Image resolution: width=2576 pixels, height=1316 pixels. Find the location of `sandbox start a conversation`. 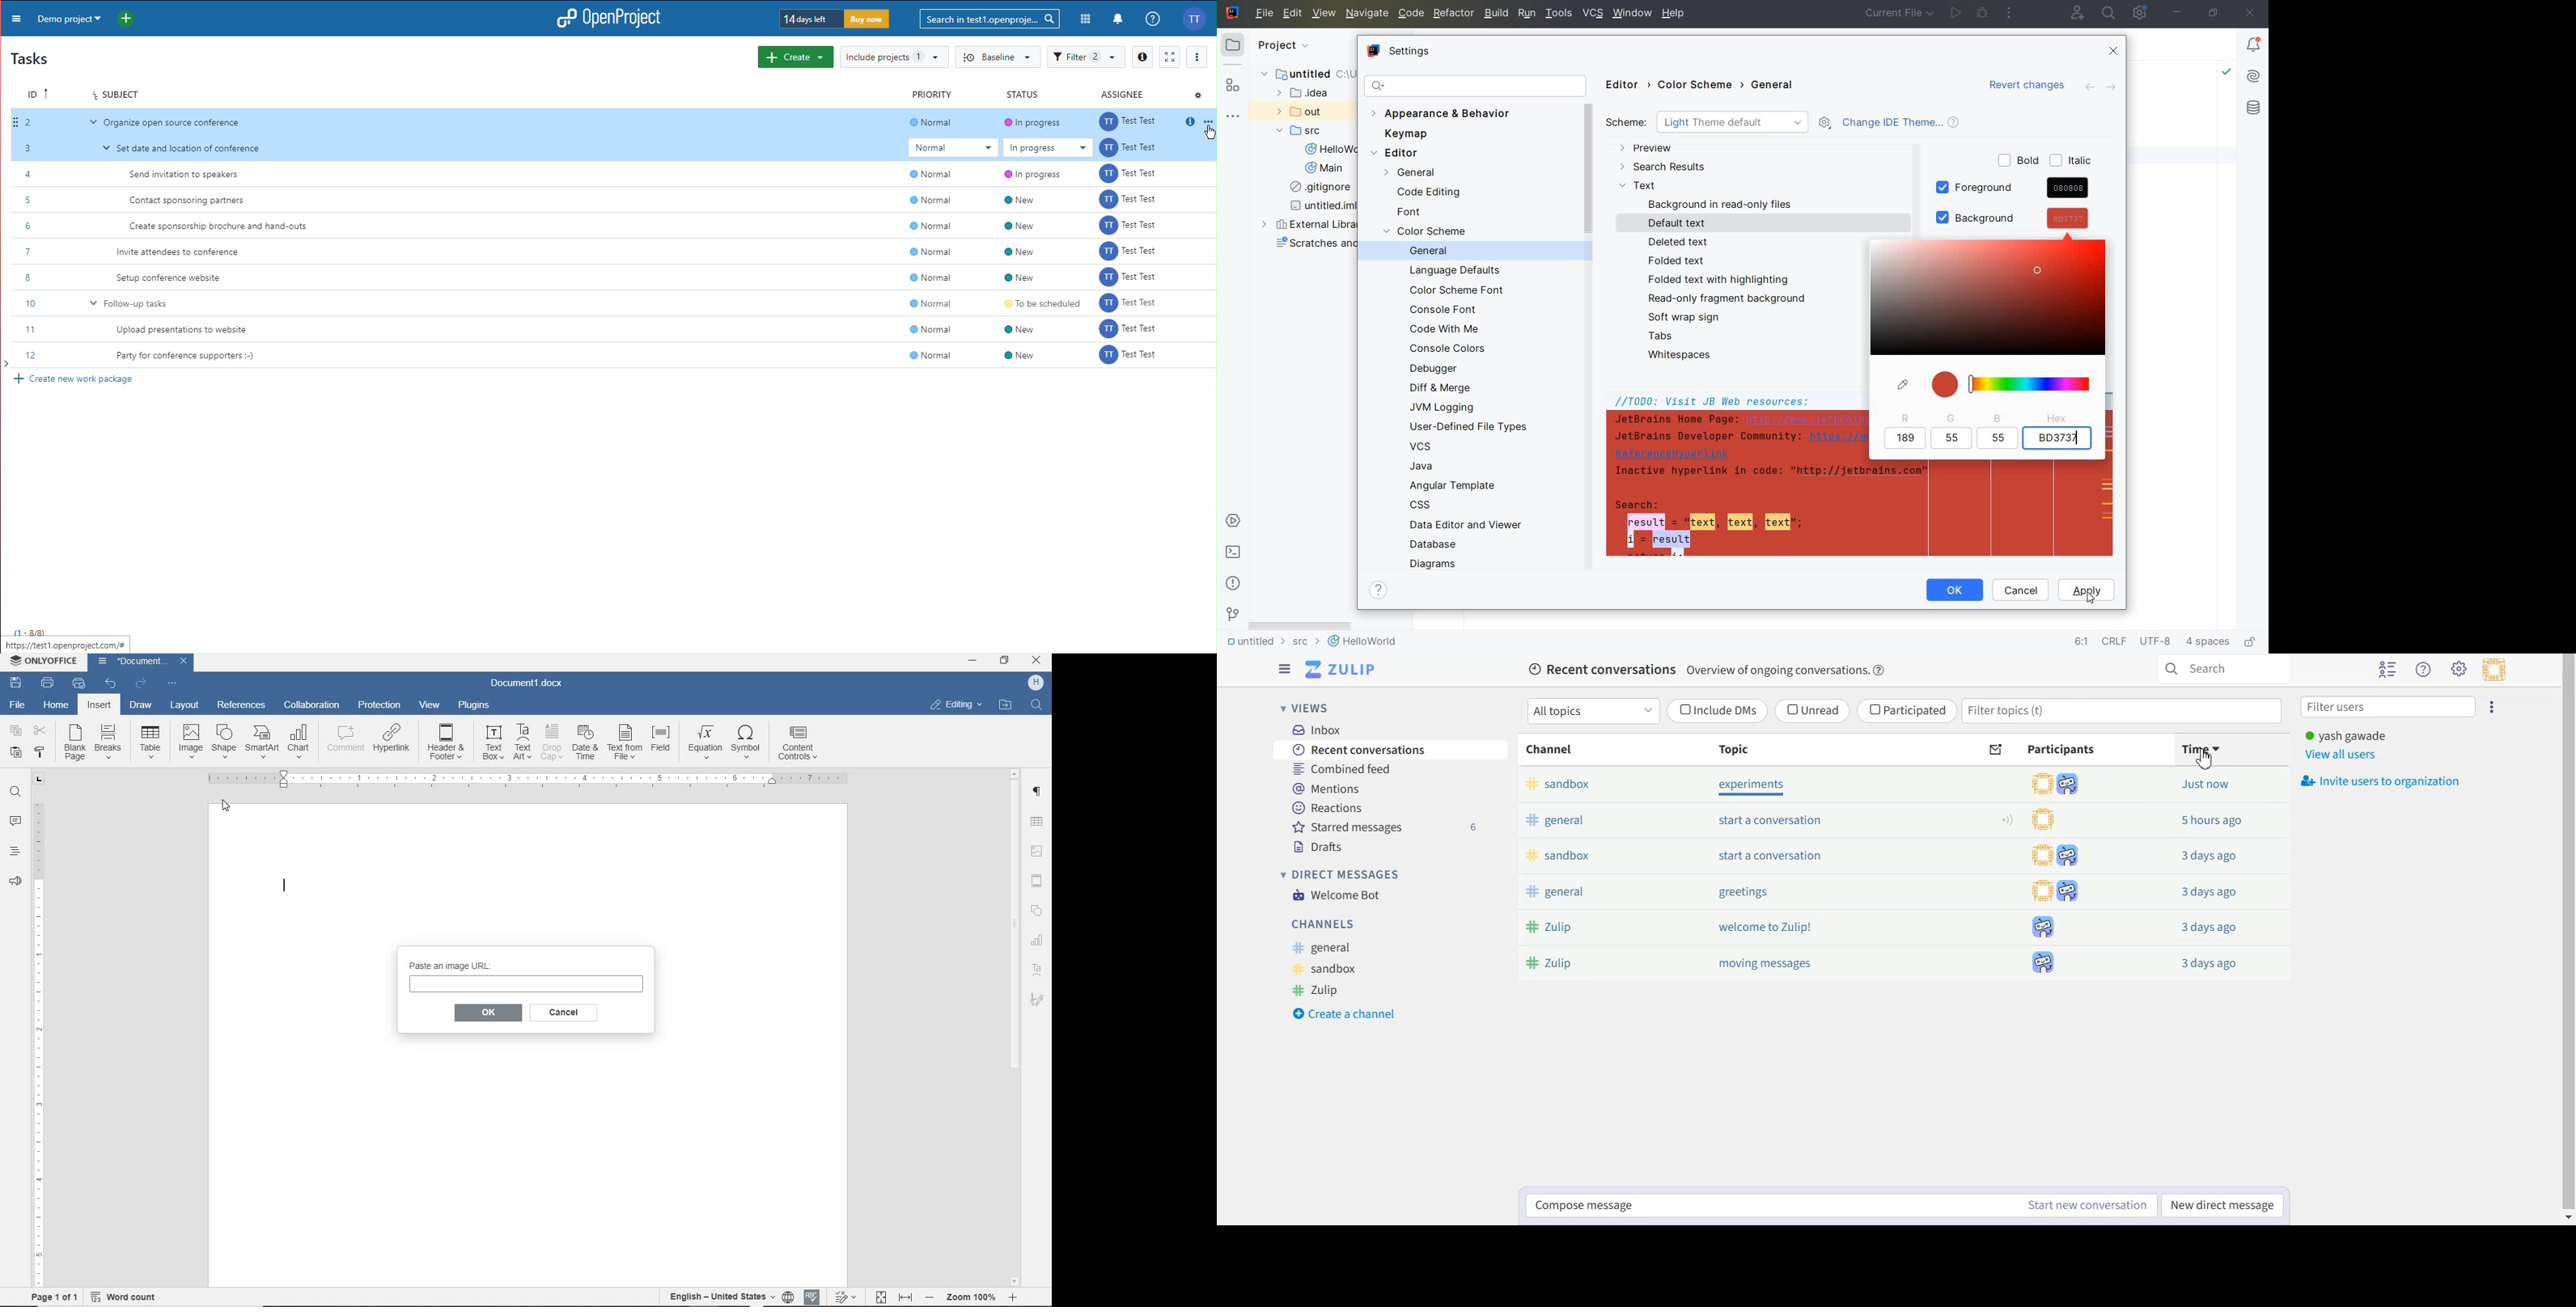

sandbox start a conversation is located at coordinates (1722, 857).